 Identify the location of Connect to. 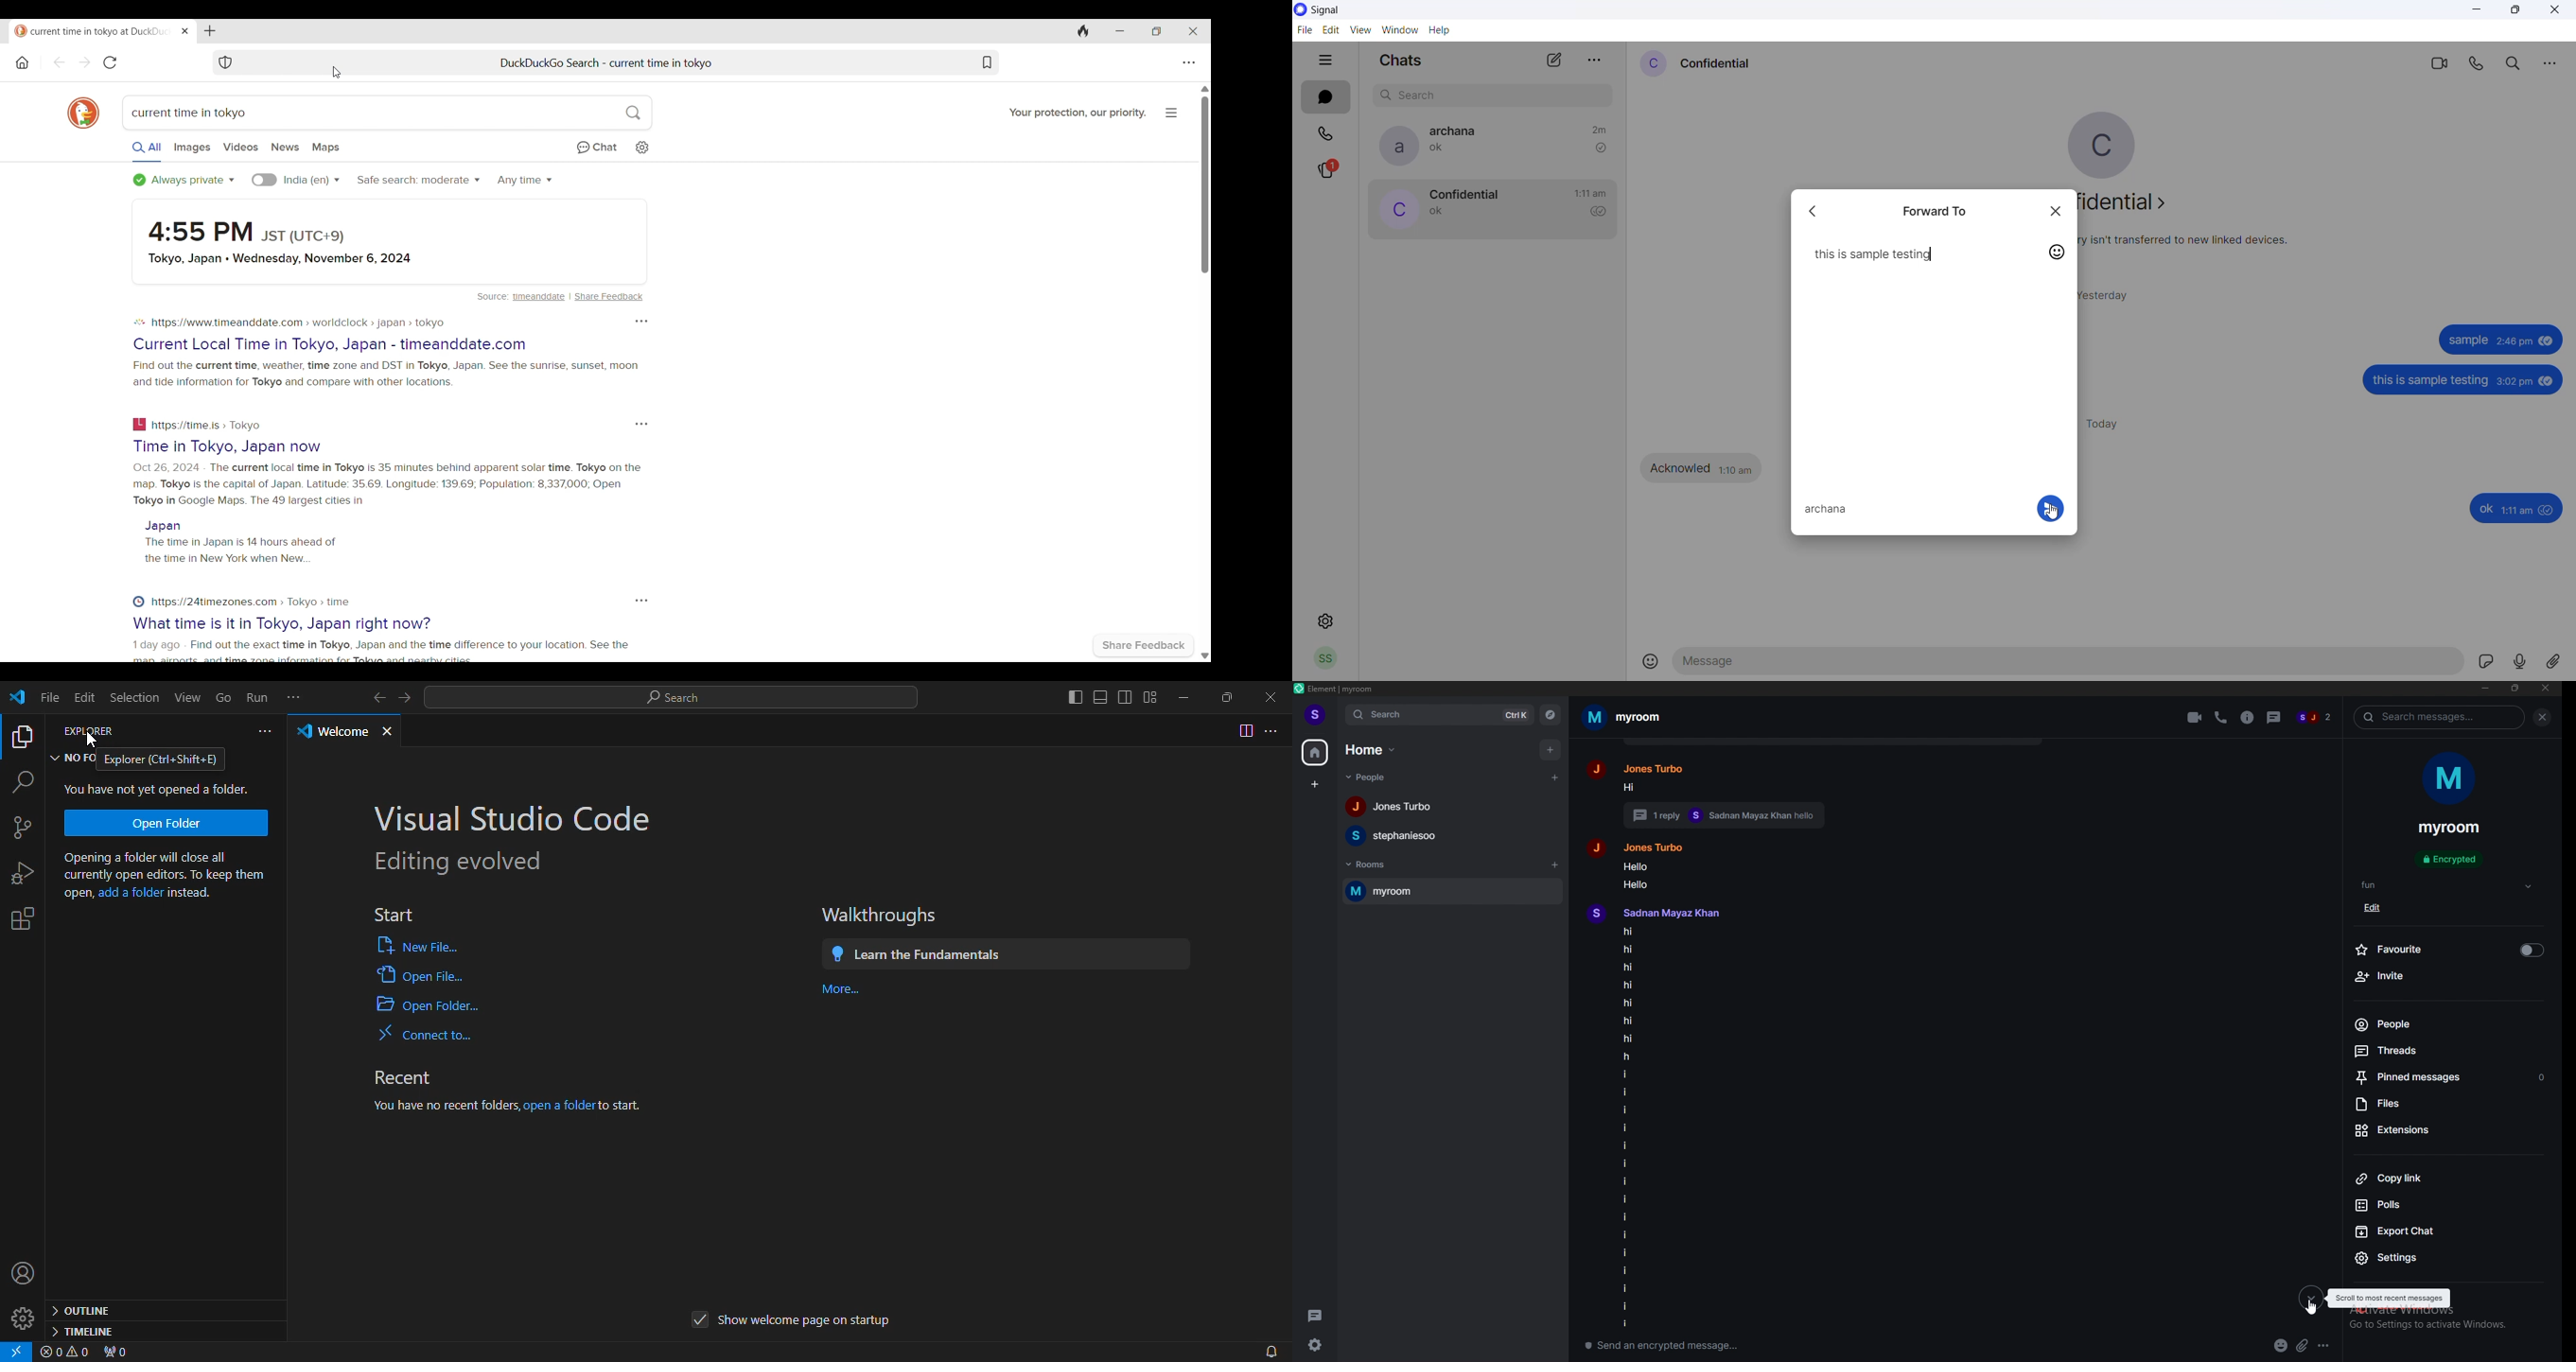
(431, 1033).